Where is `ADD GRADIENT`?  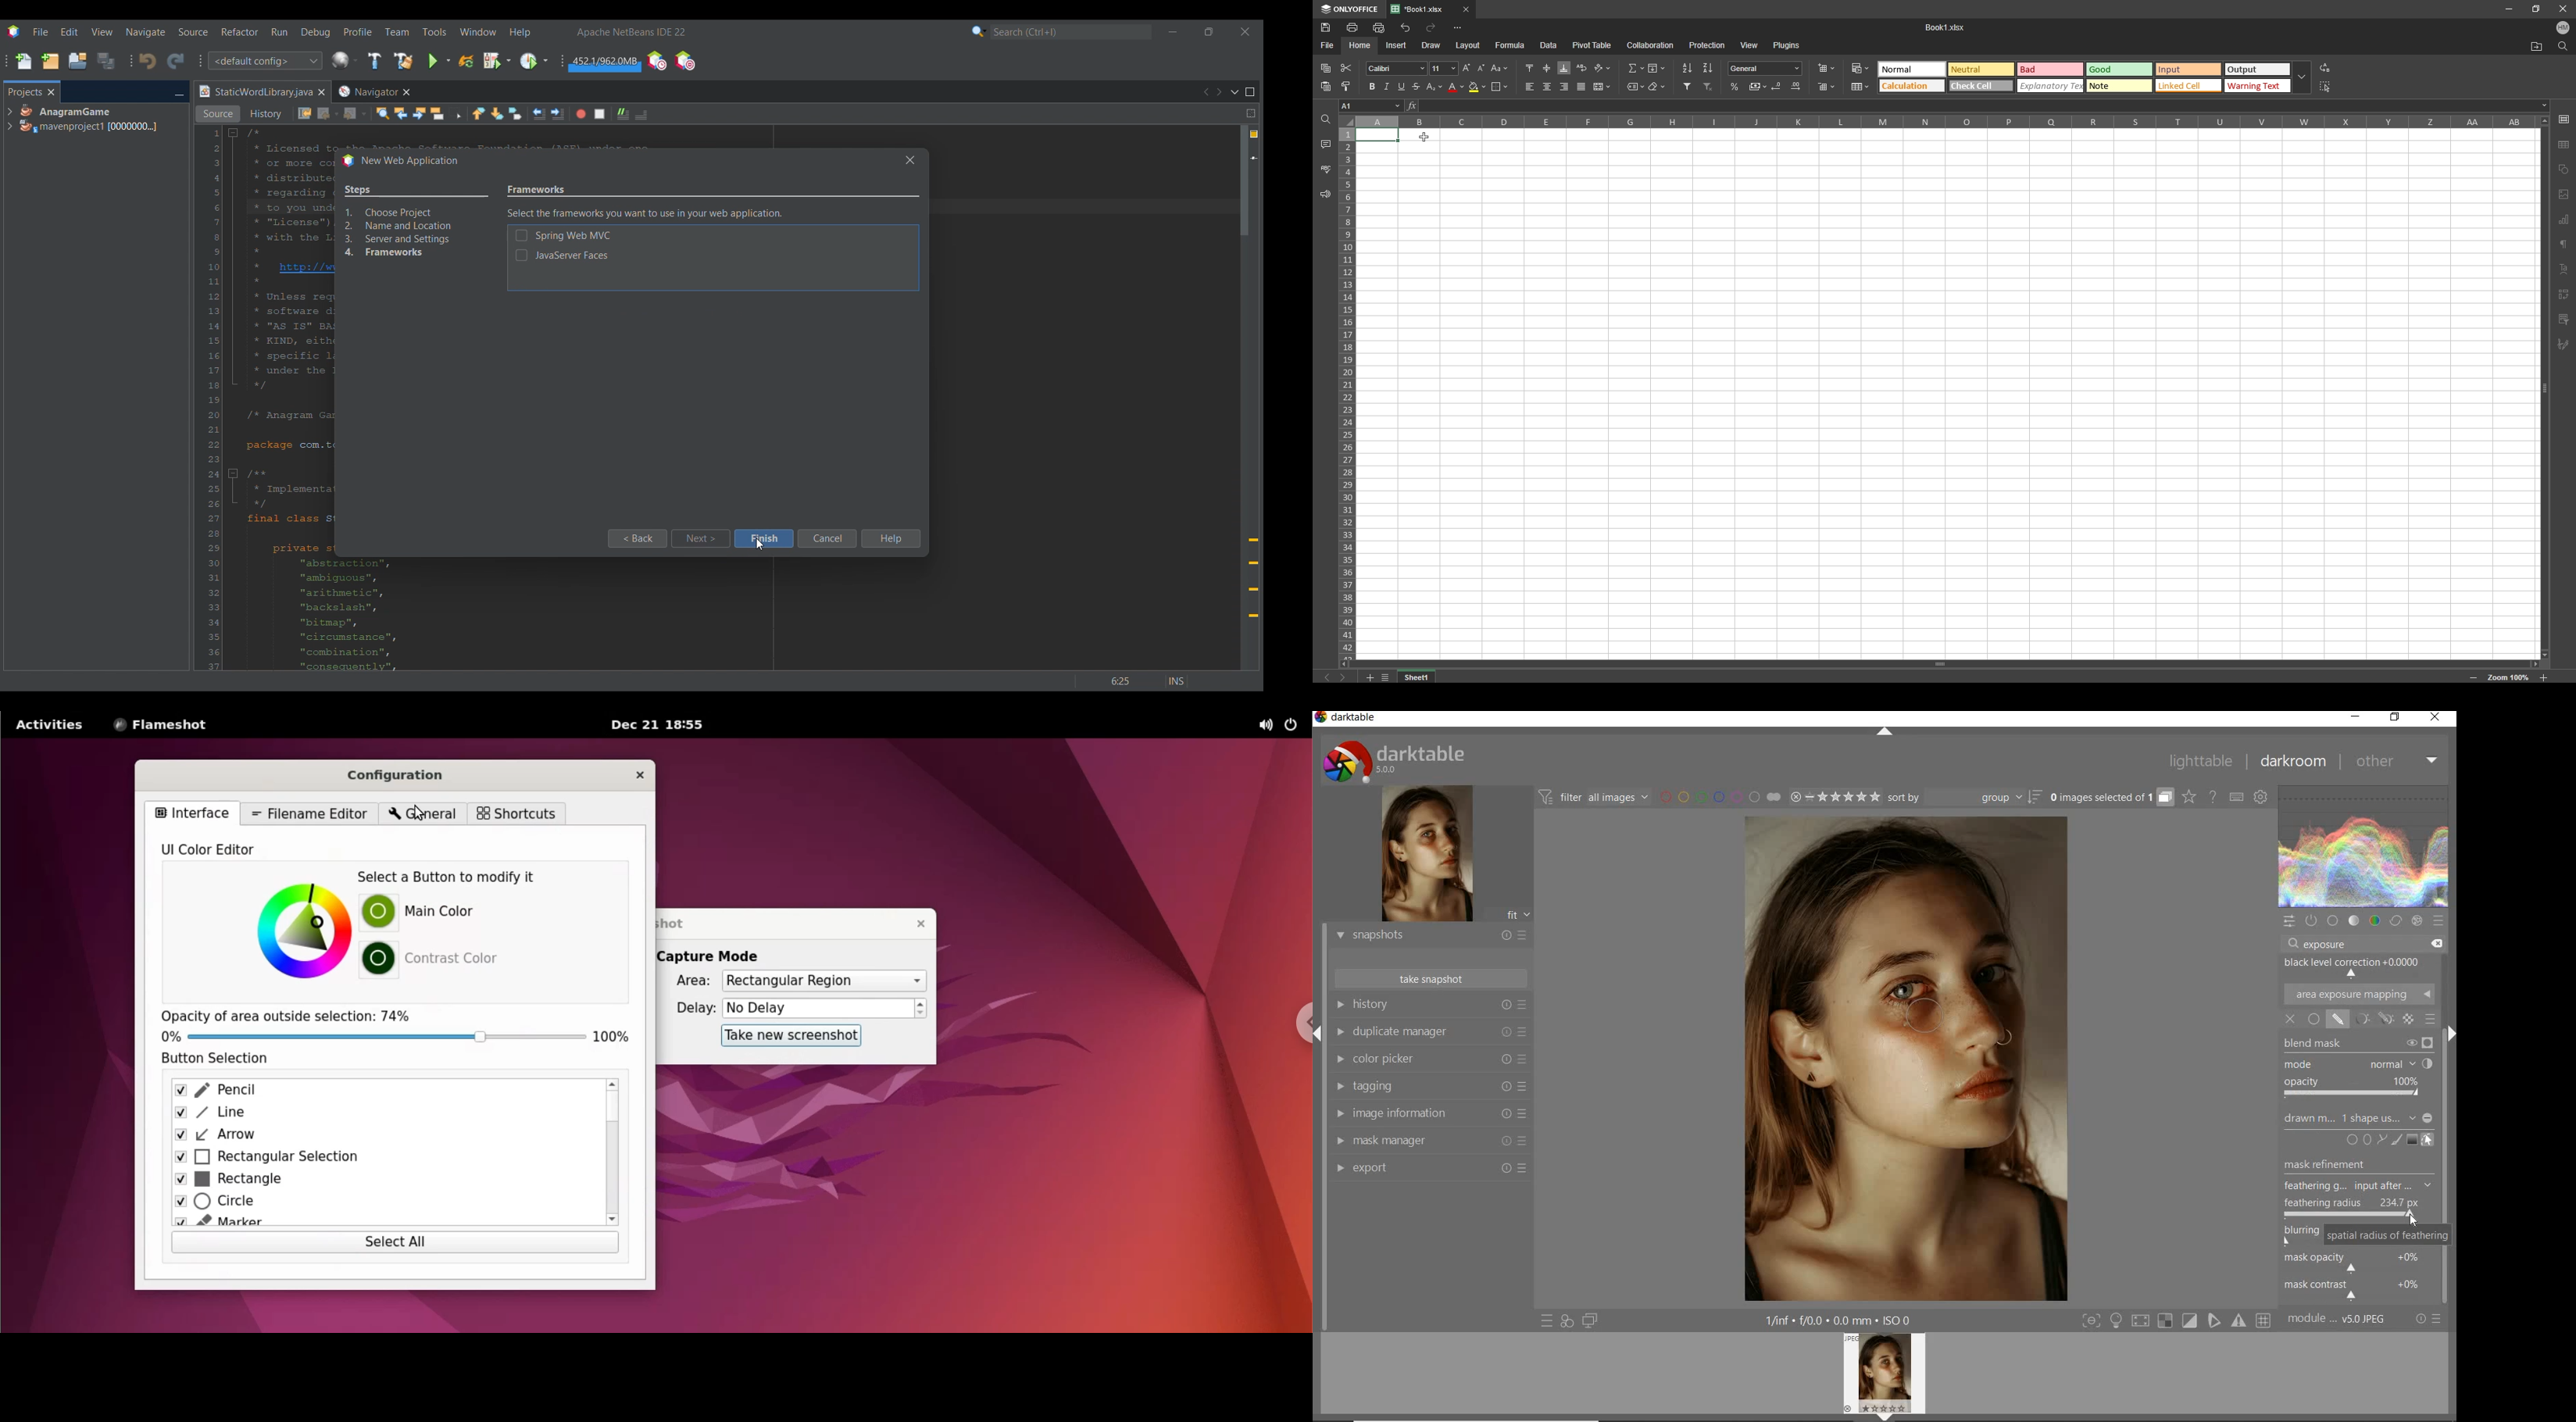
ADD GRADIENT is located at coordinates (2411, 1140).